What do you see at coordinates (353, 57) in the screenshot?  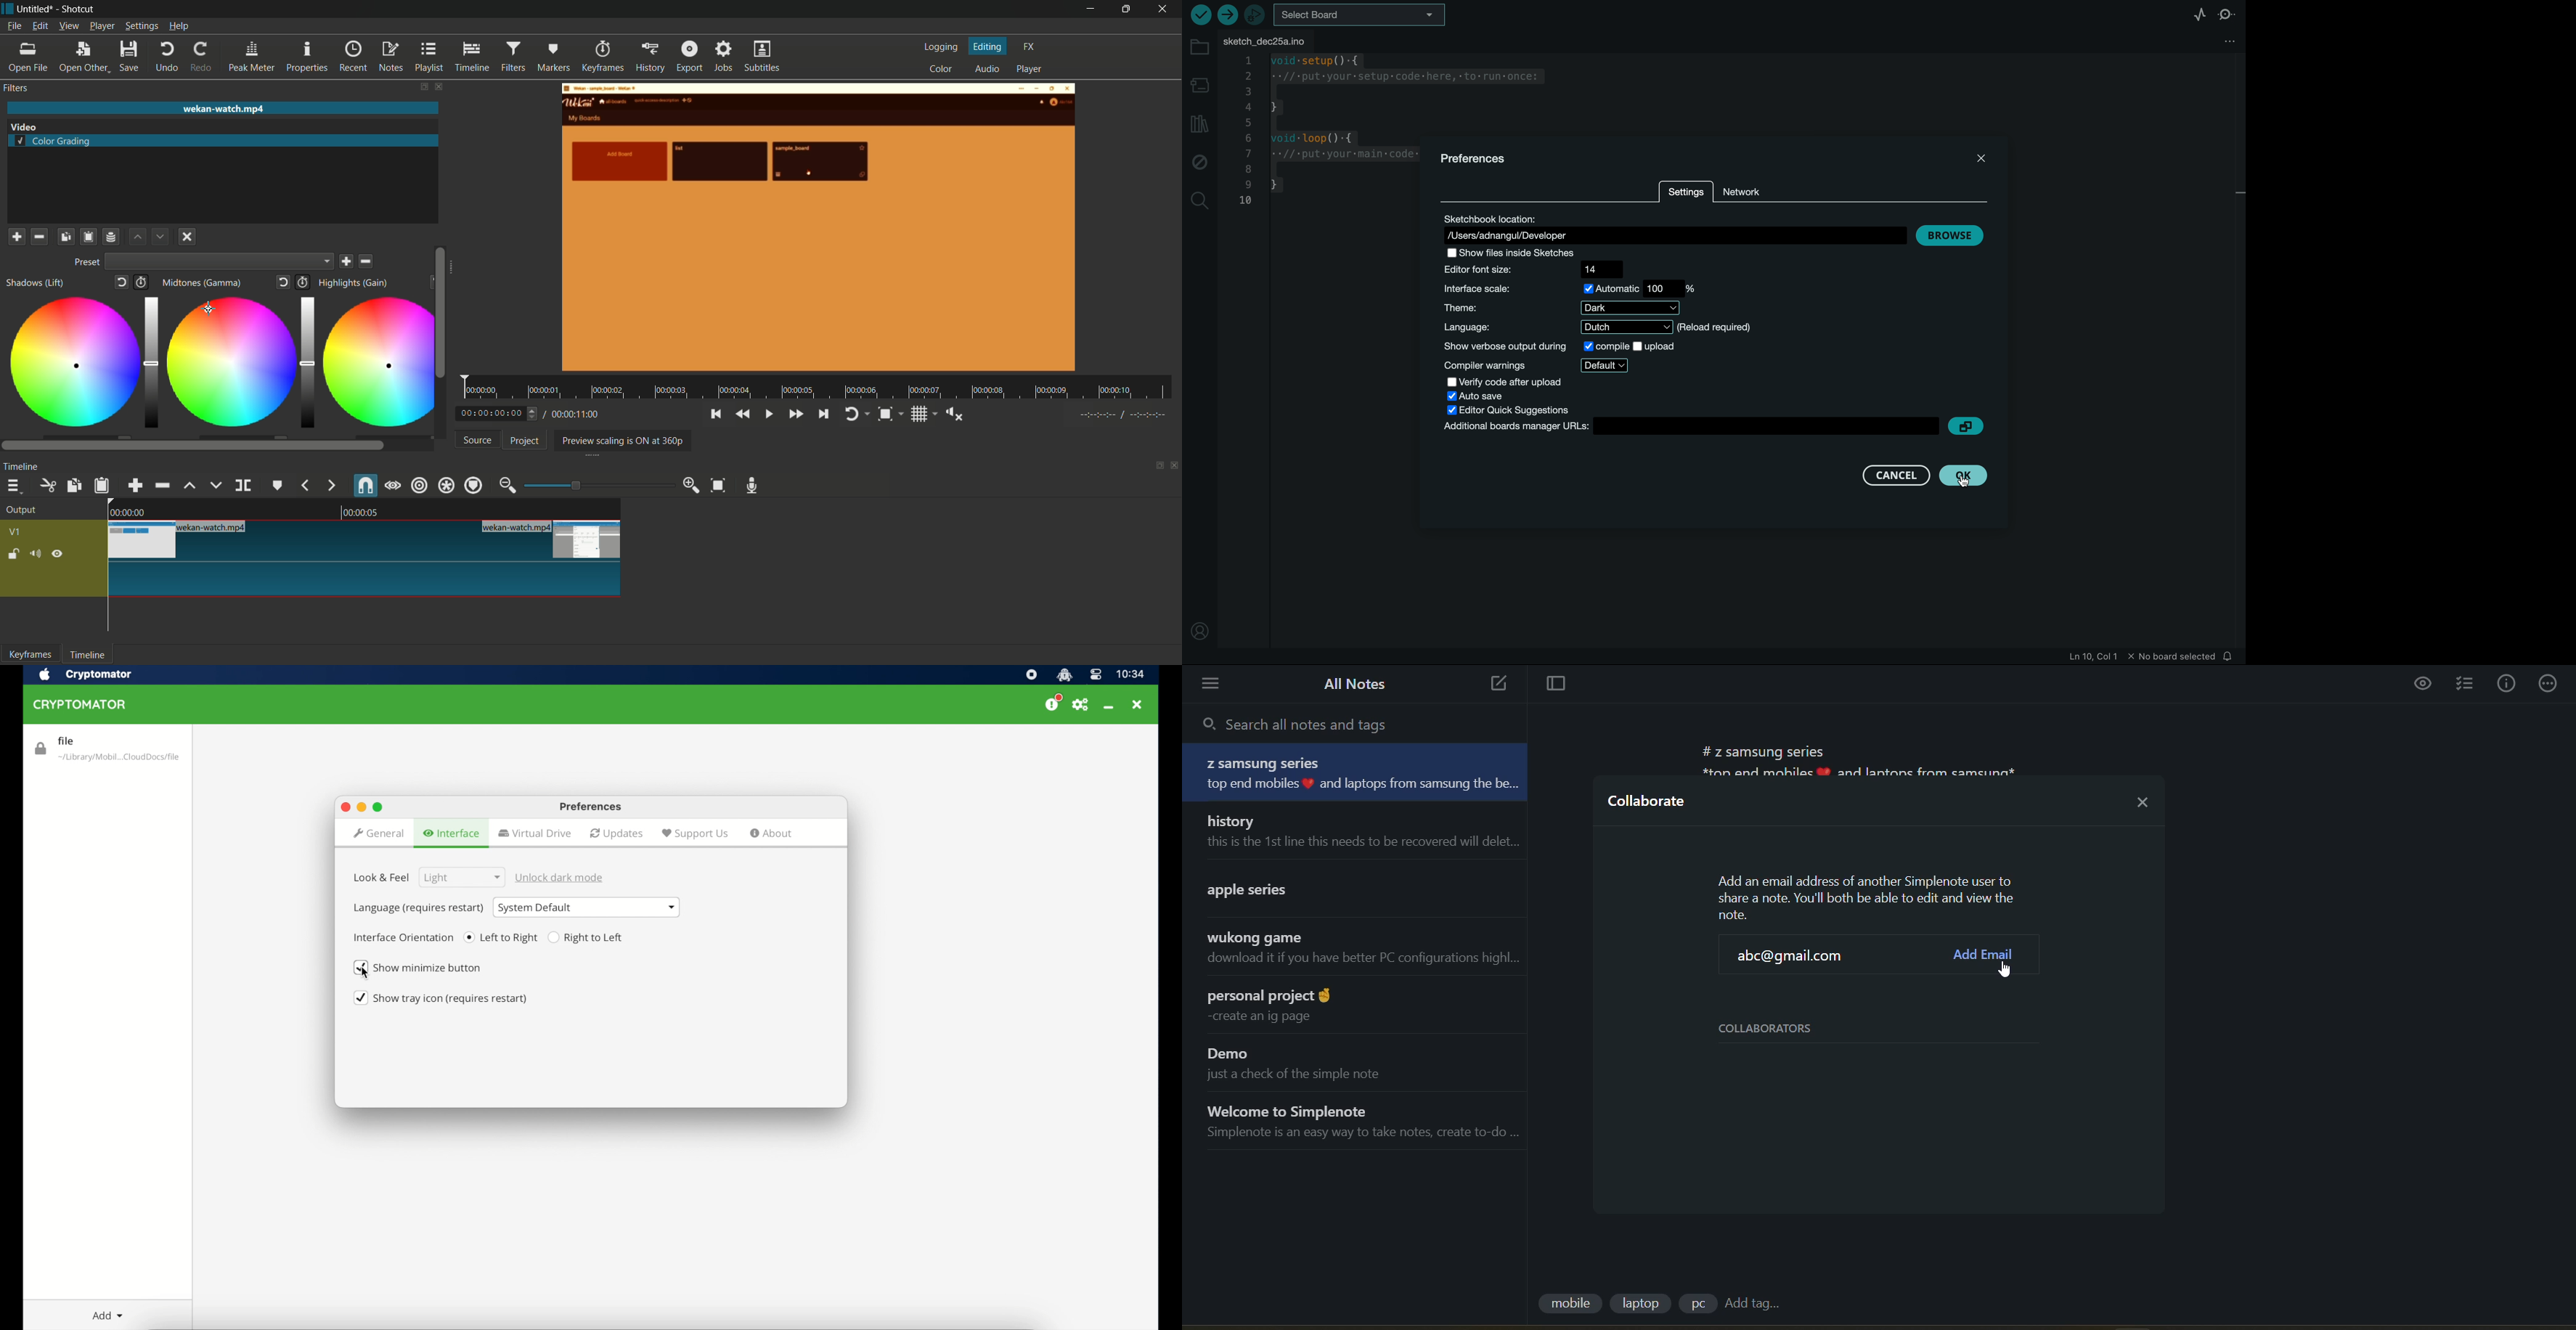 I see `recent` at bounding box center [353, 57].